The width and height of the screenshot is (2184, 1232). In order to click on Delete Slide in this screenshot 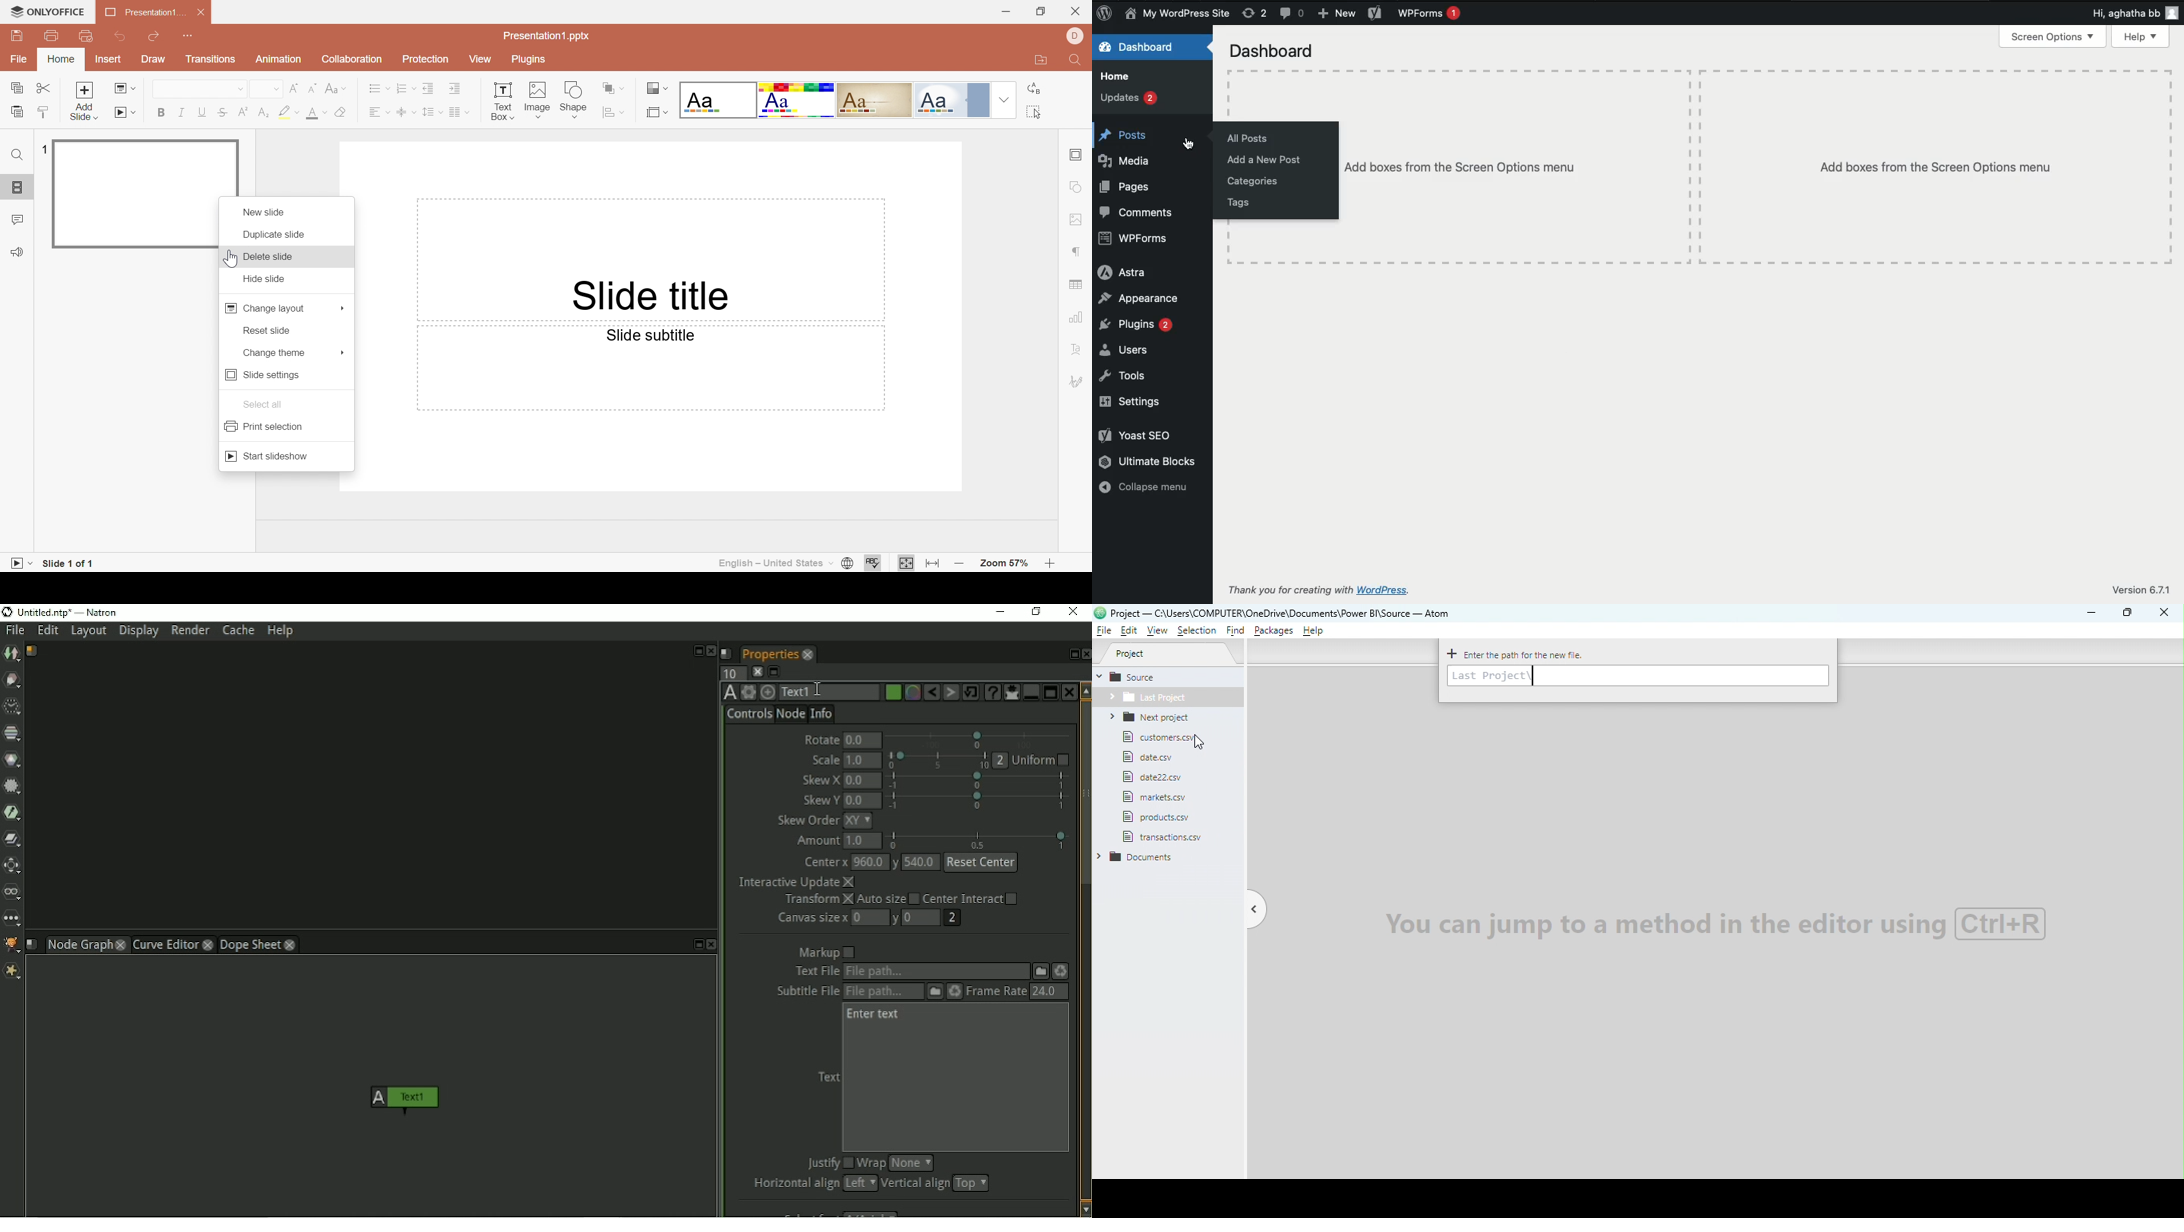, I will do `click(272, 258)`.